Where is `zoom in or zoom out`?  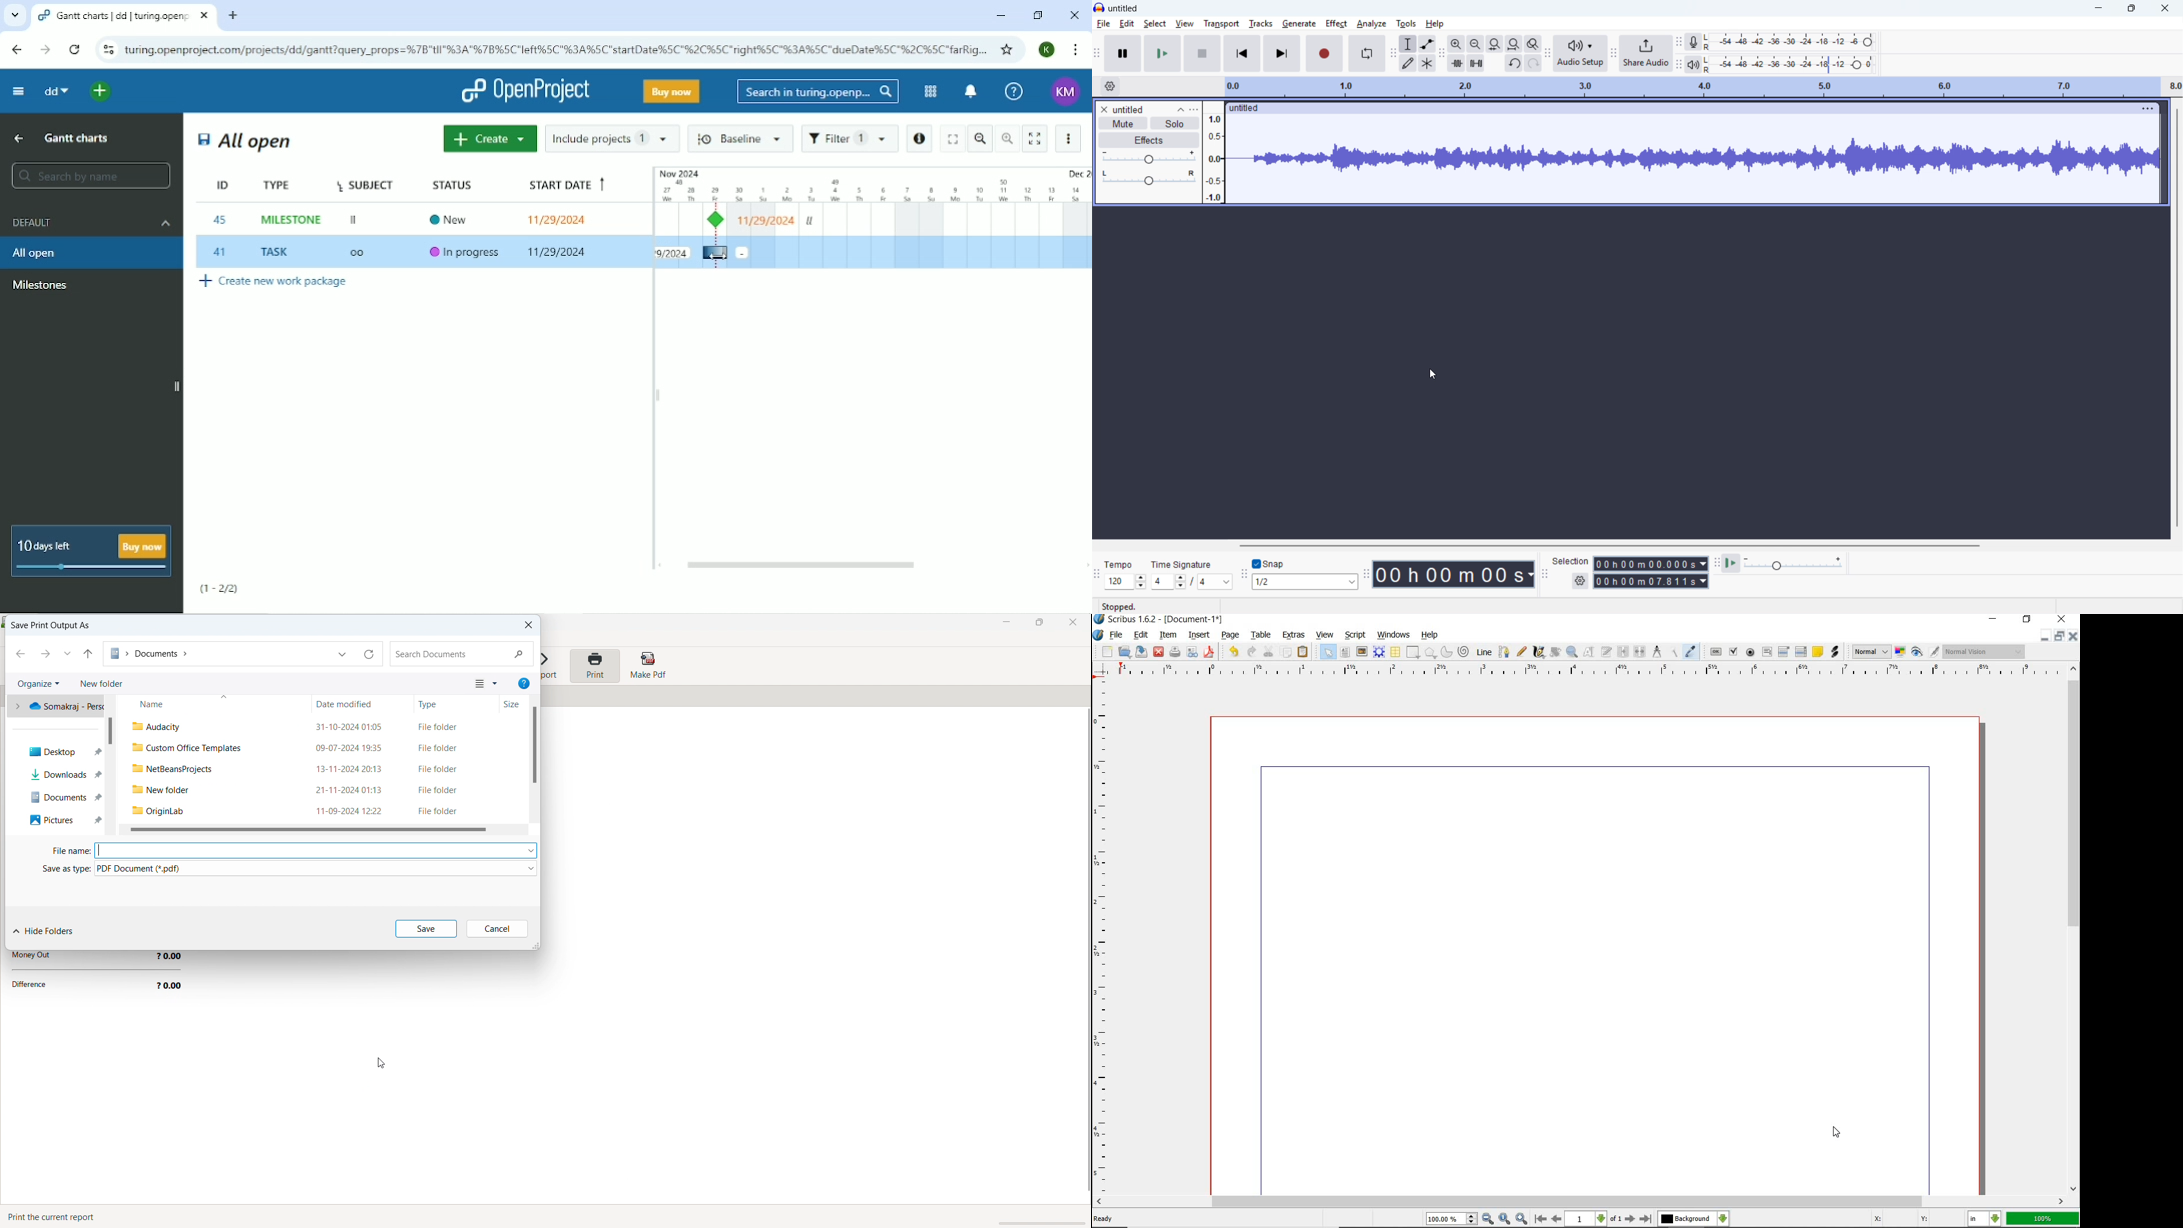
zoom in or zoom out is located at coordinates (1572, 653).